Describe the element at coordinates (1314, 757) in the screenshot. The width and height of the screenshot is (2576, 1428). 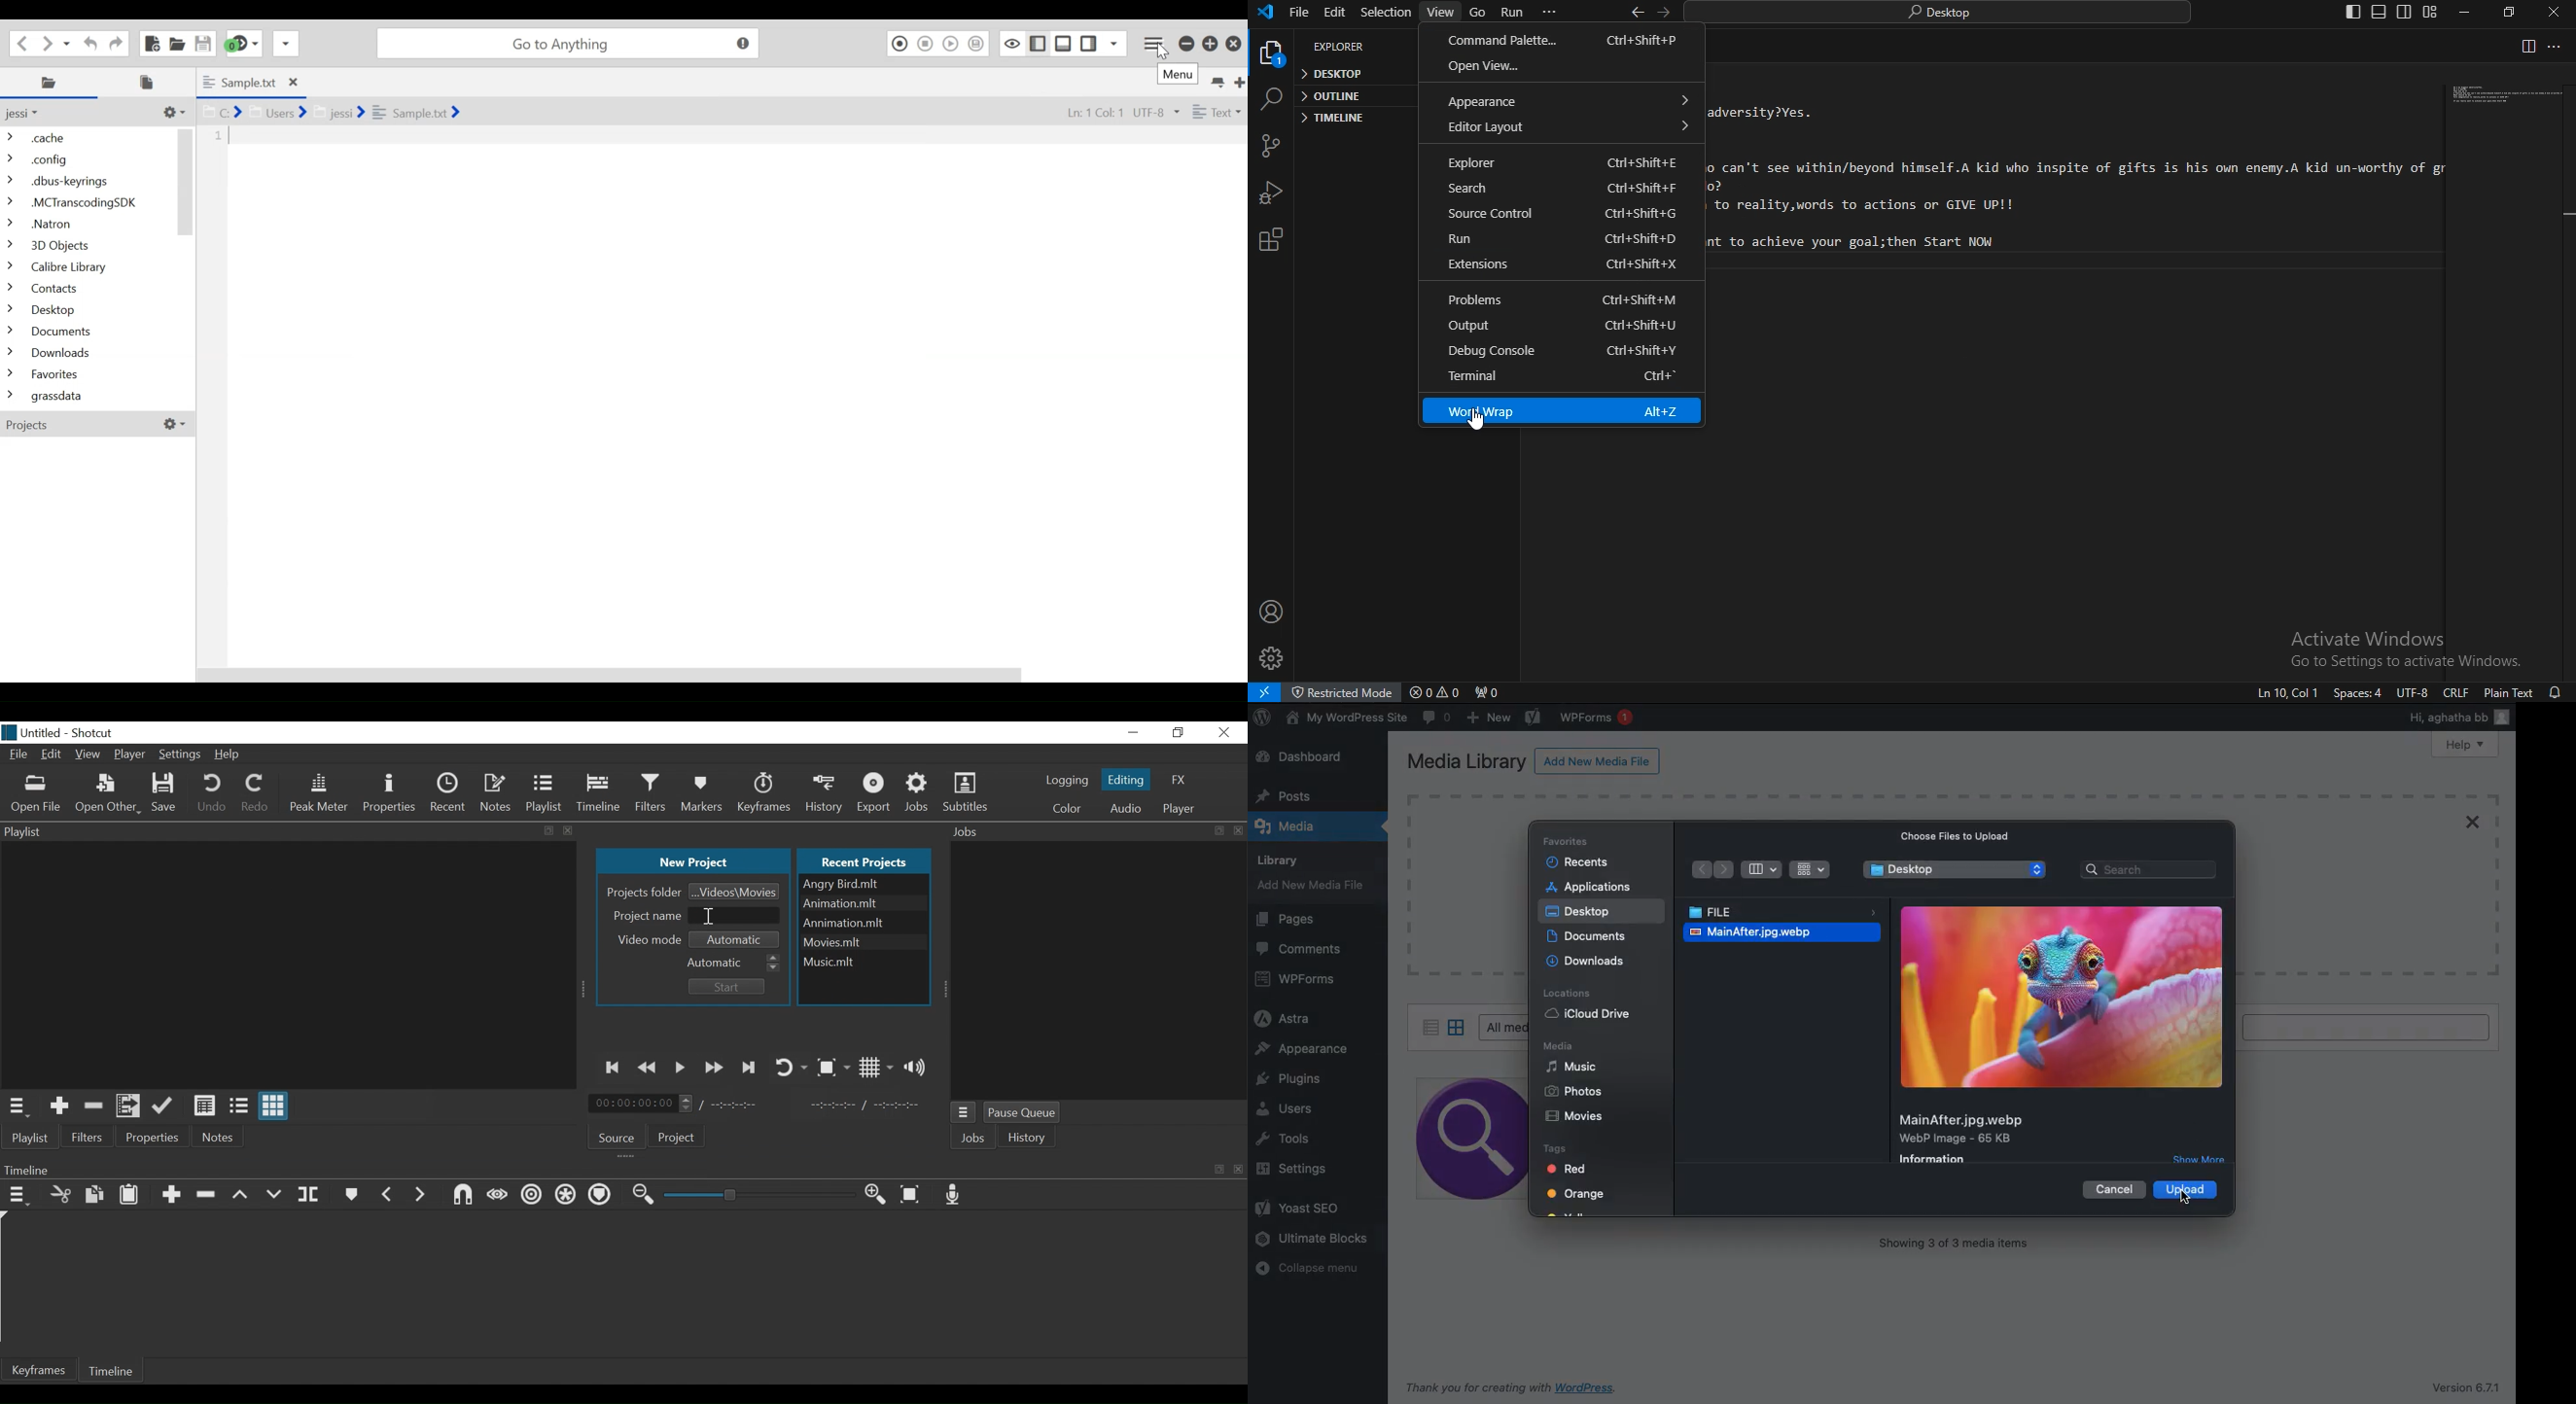
I see `Dashboard` at that location.